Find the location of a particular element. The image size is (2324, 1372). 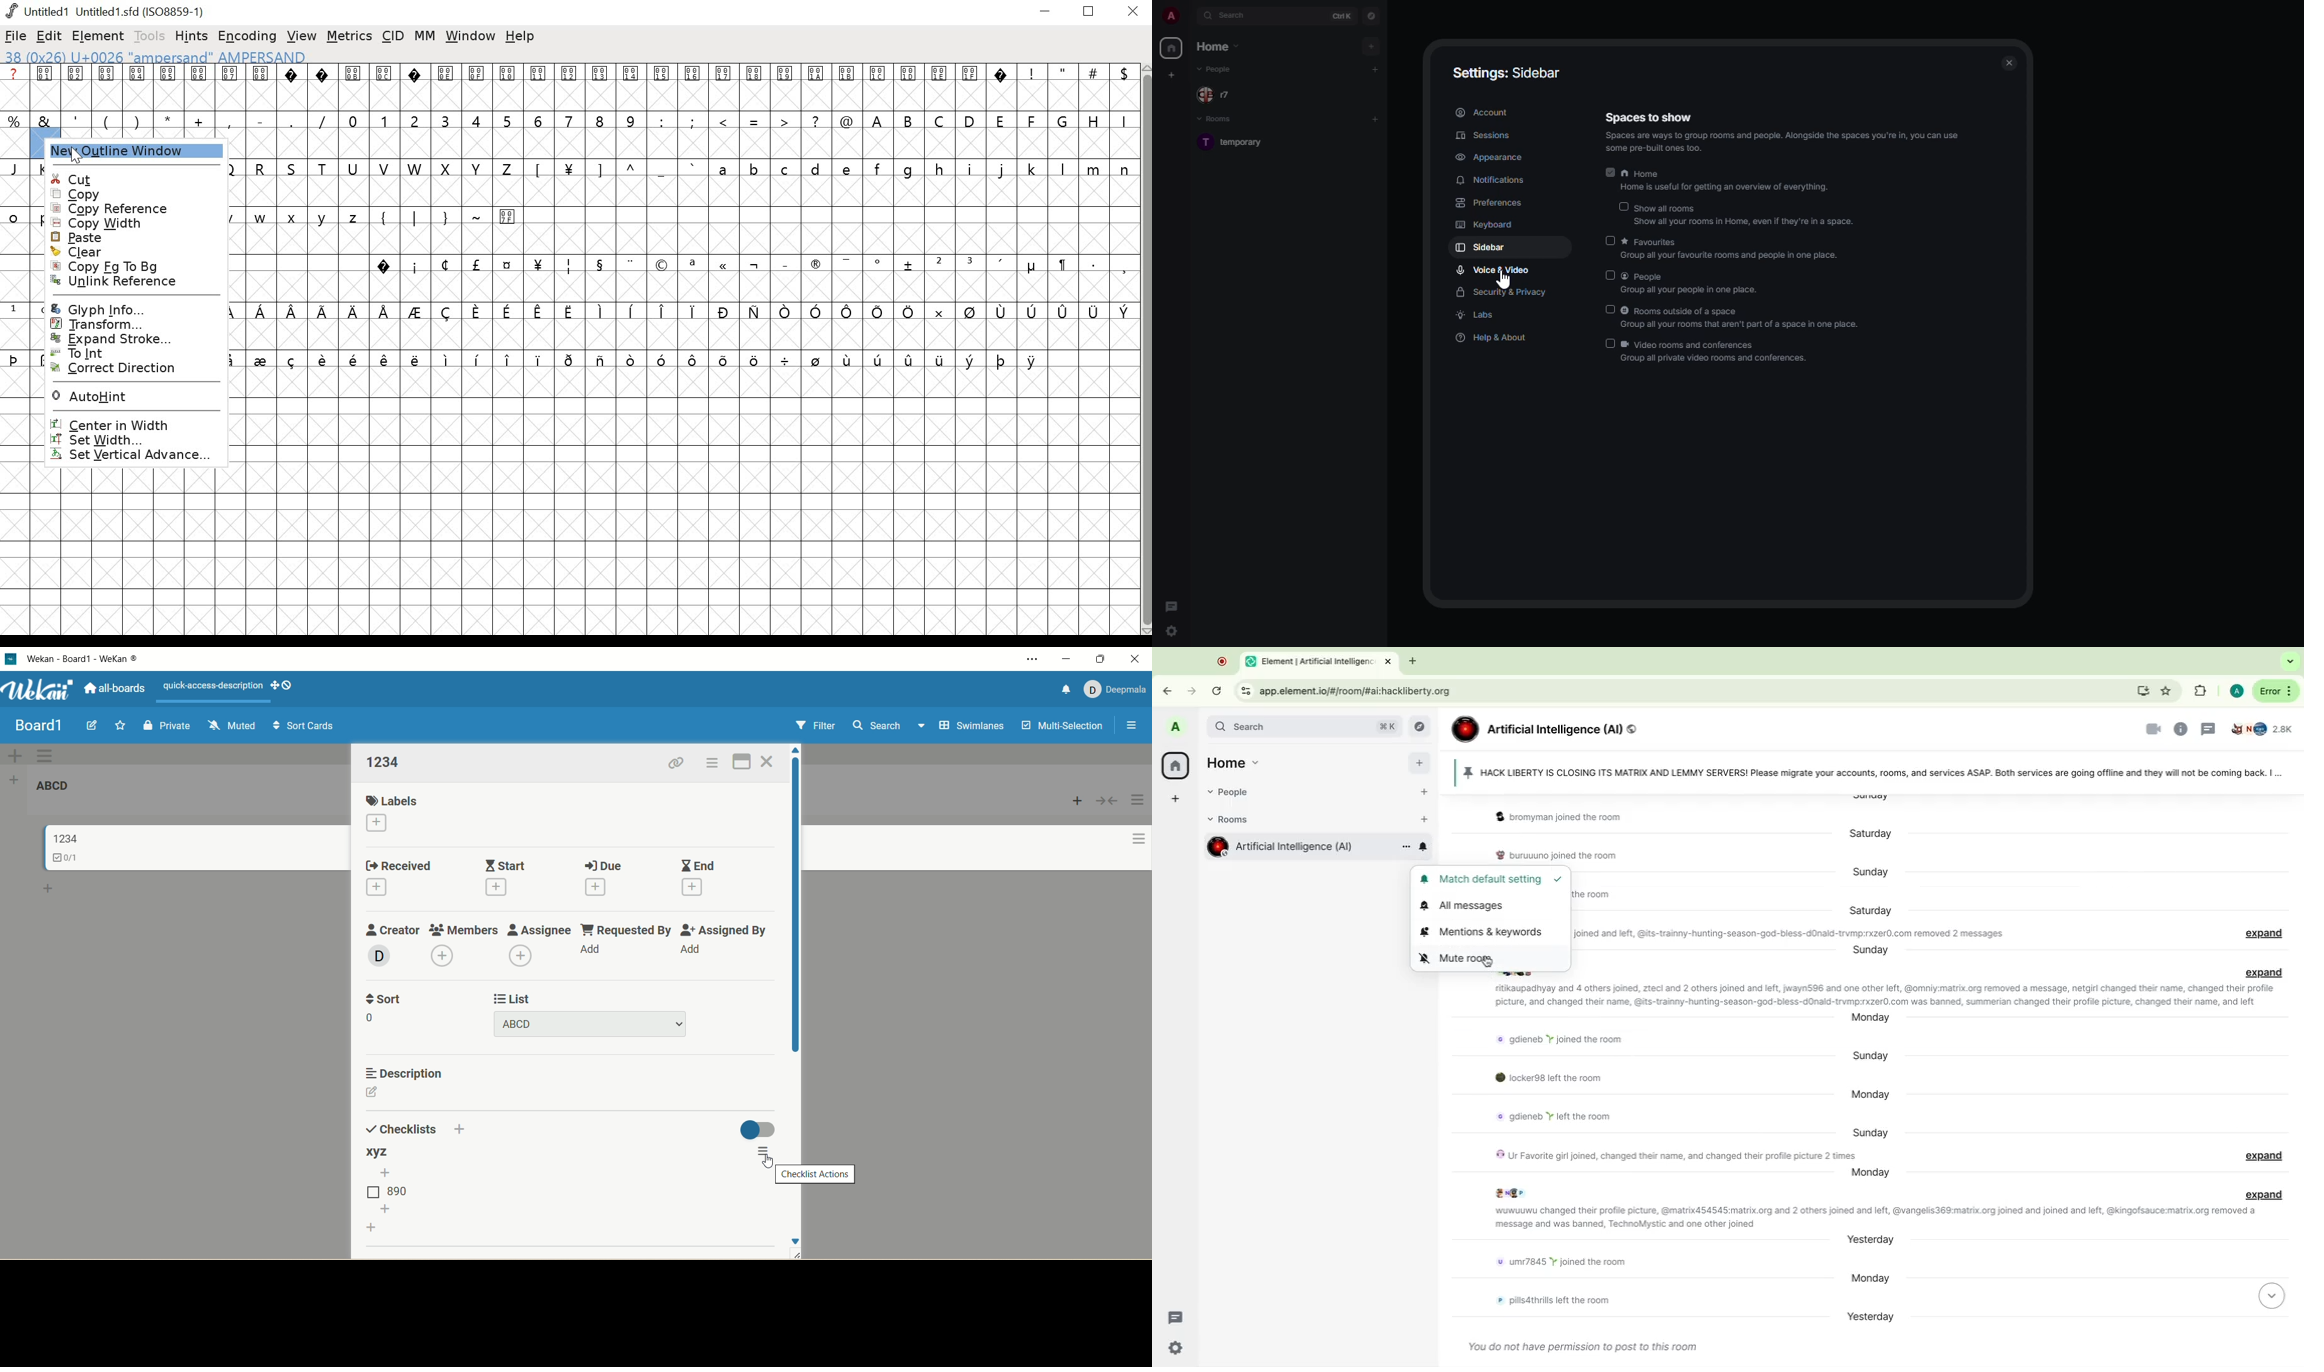

symbol is located at coordinates (232, 359).